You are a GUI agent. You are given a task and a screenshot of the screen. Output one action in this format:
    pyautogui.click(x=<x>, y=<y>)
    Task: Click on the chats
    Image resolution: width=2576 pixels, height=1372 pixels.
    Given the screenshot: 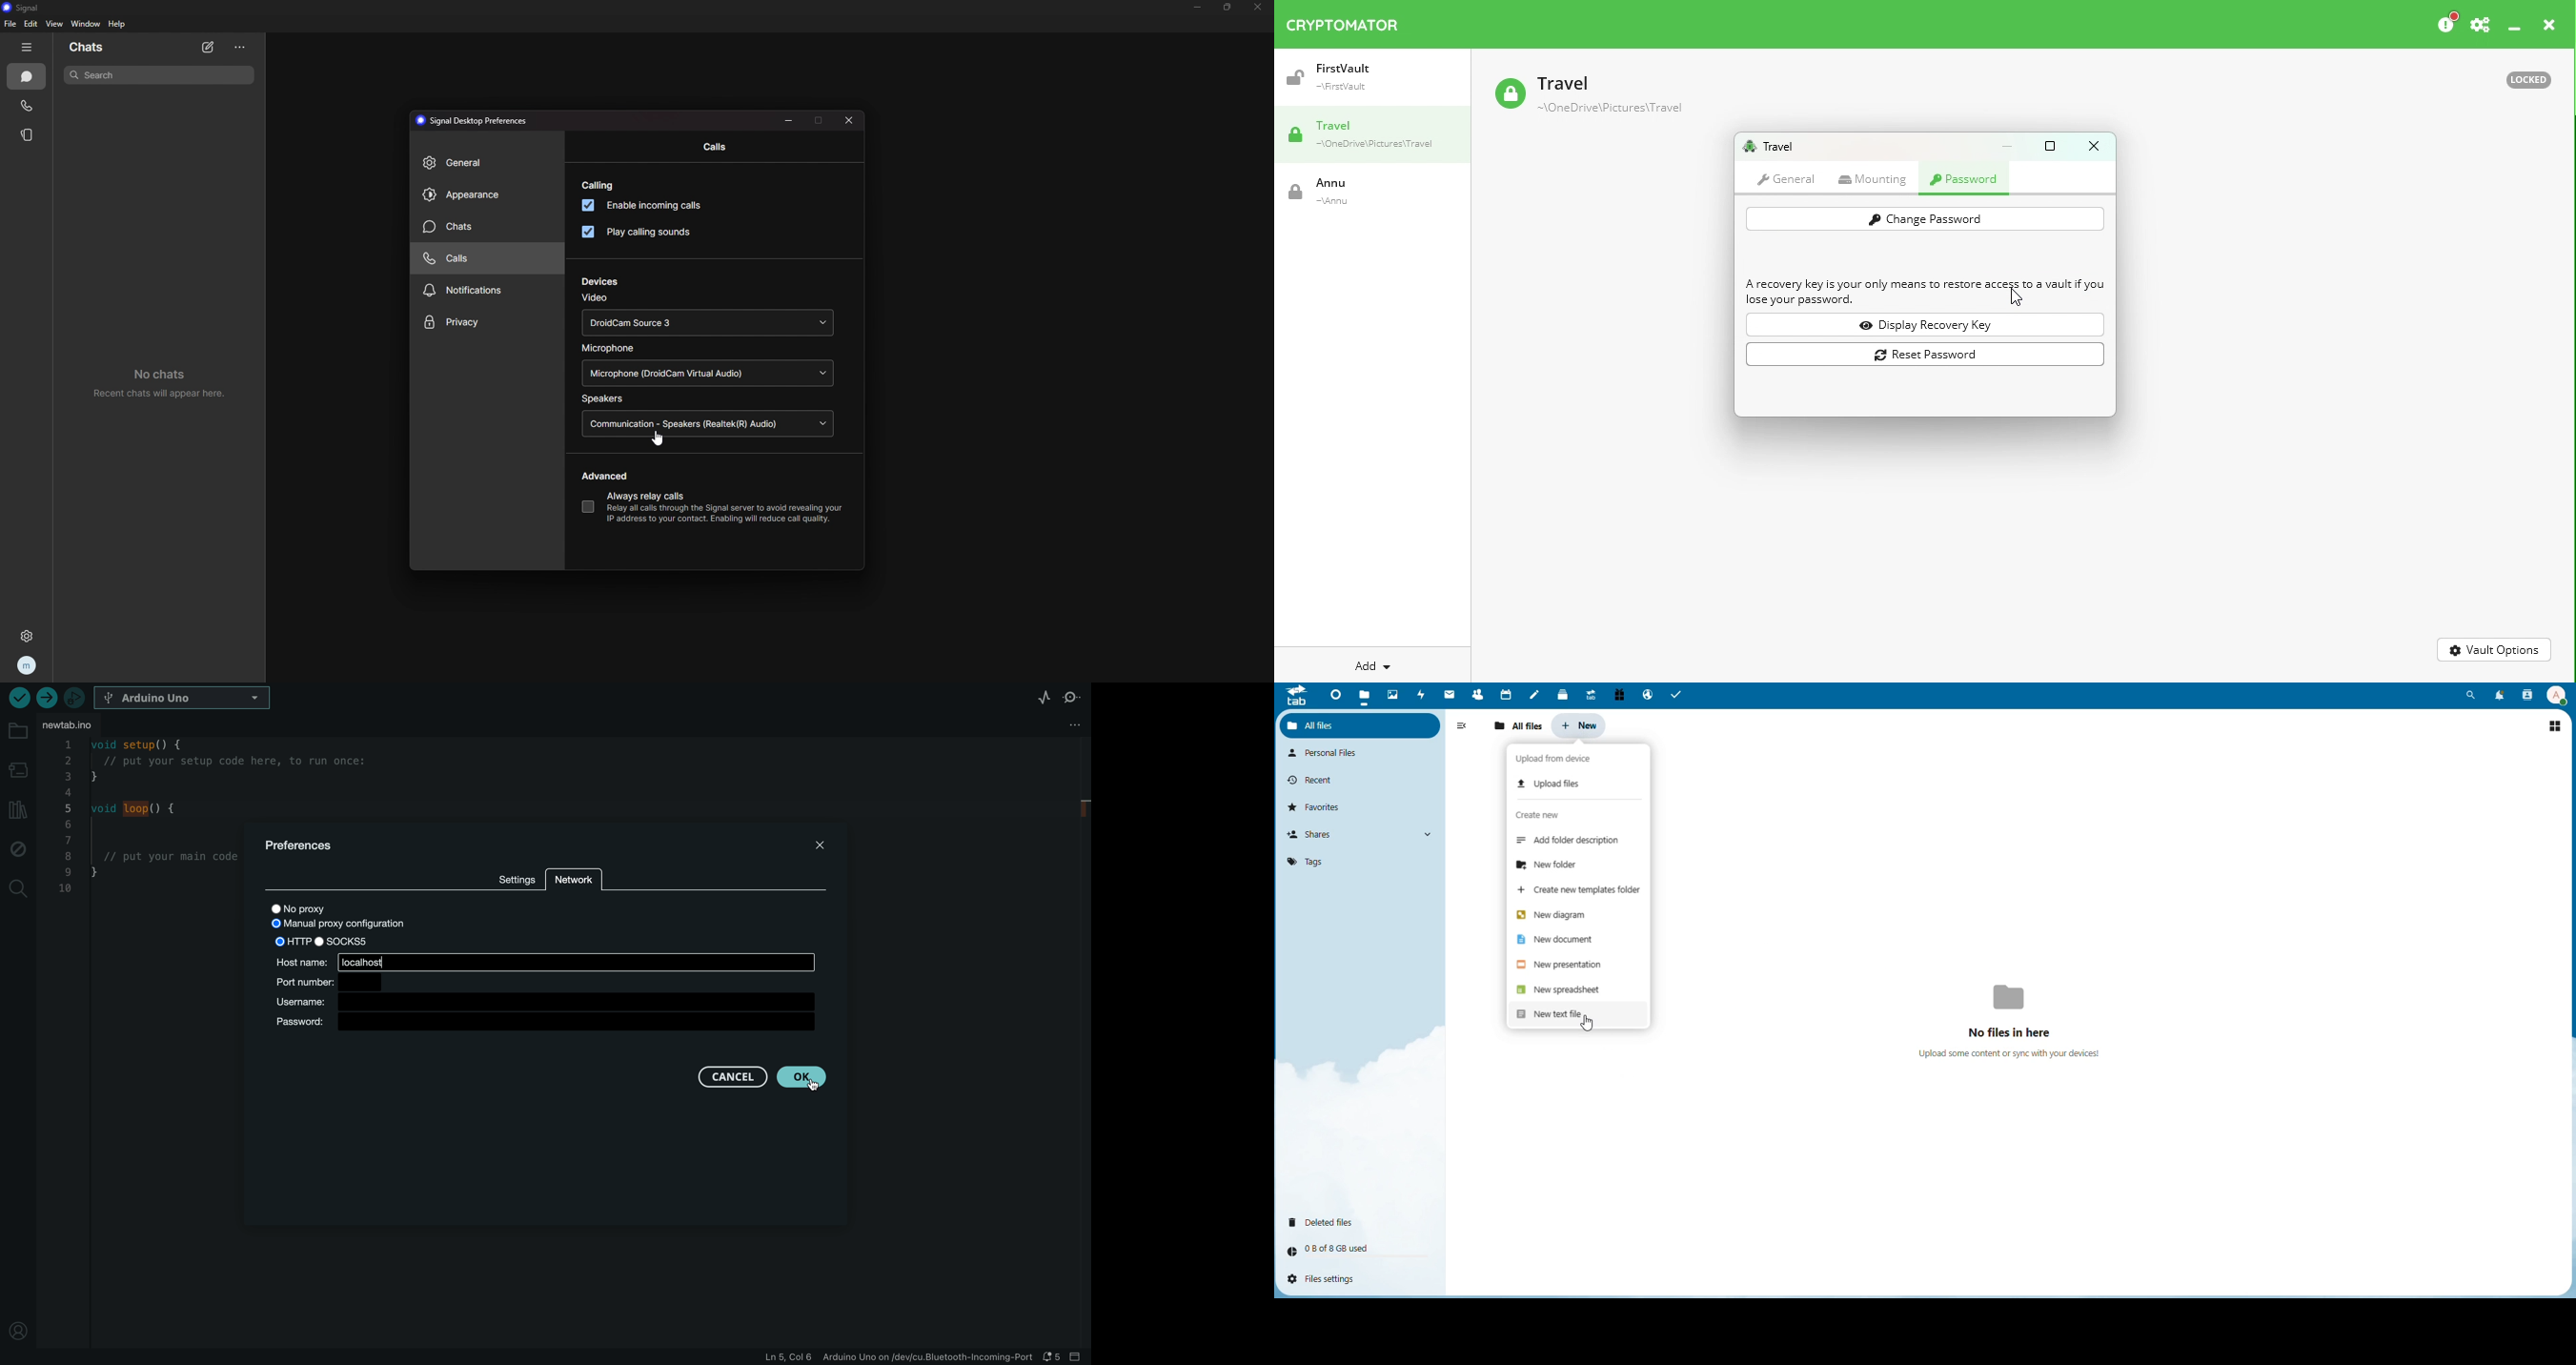 What is the action you would take?
    pyautogui.click(x=108, y=46)
    